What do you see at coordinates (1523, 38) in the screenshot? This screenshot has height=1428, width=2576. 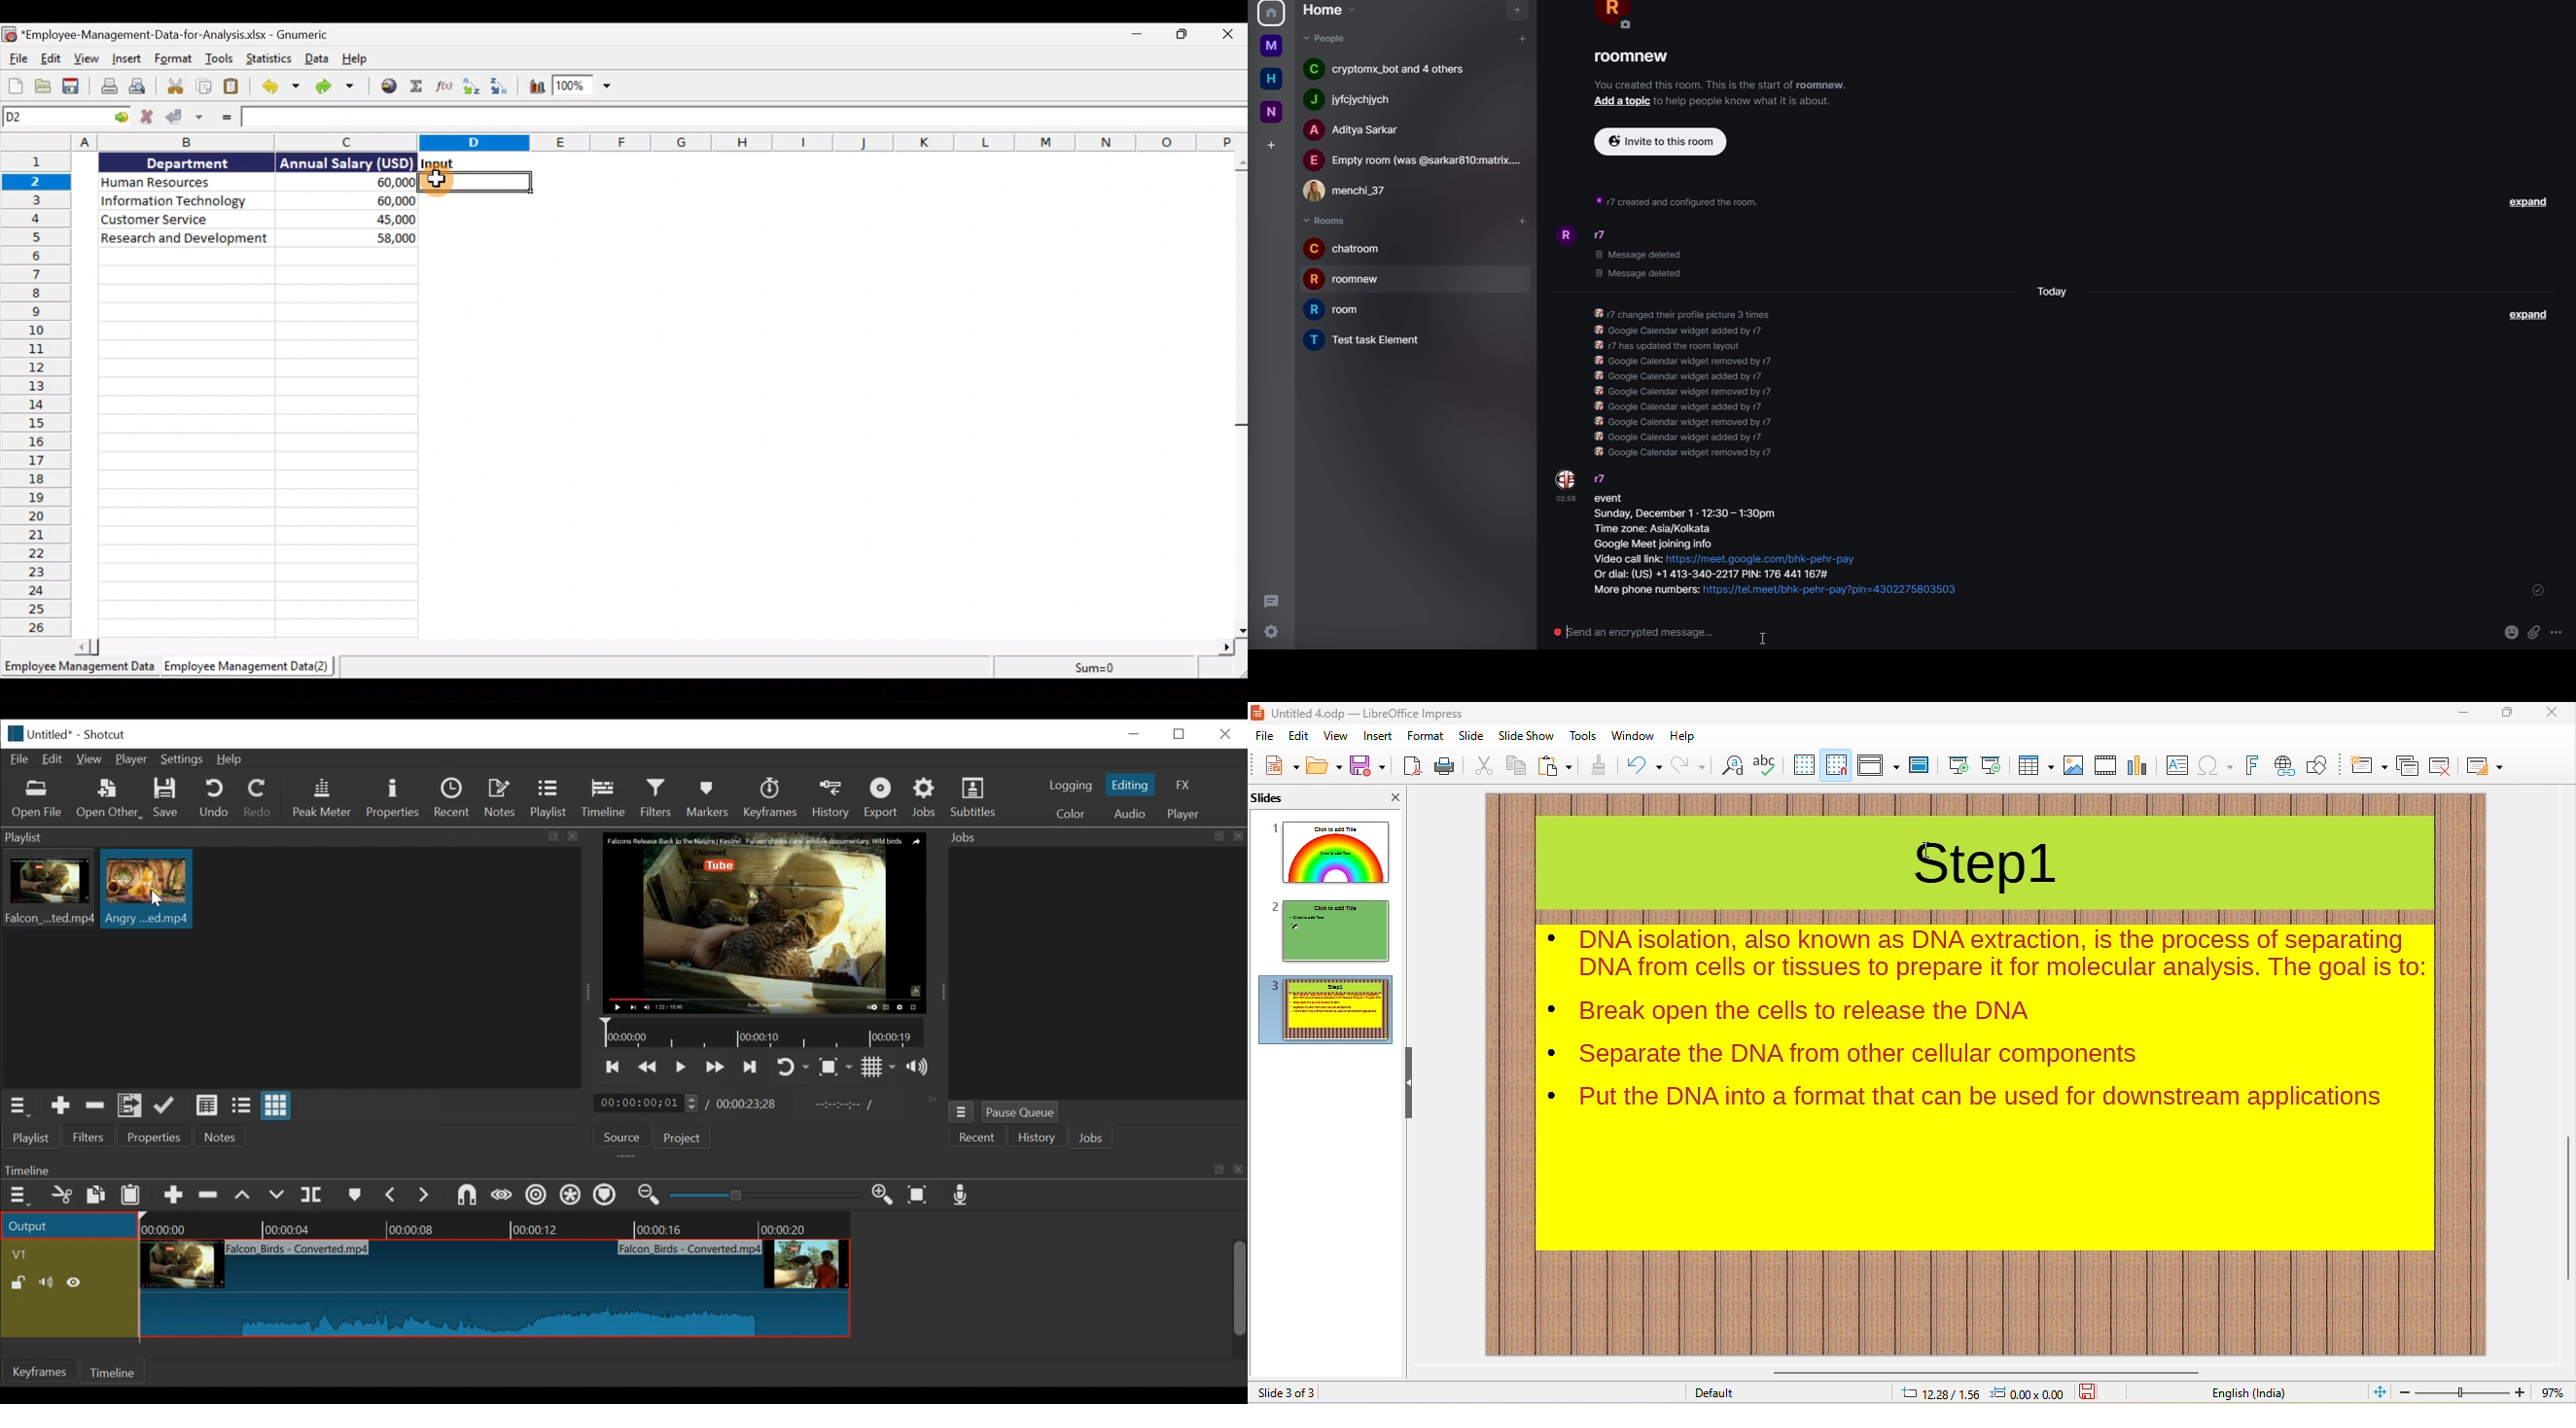 I see `add` at bounding box center [1523, 38].